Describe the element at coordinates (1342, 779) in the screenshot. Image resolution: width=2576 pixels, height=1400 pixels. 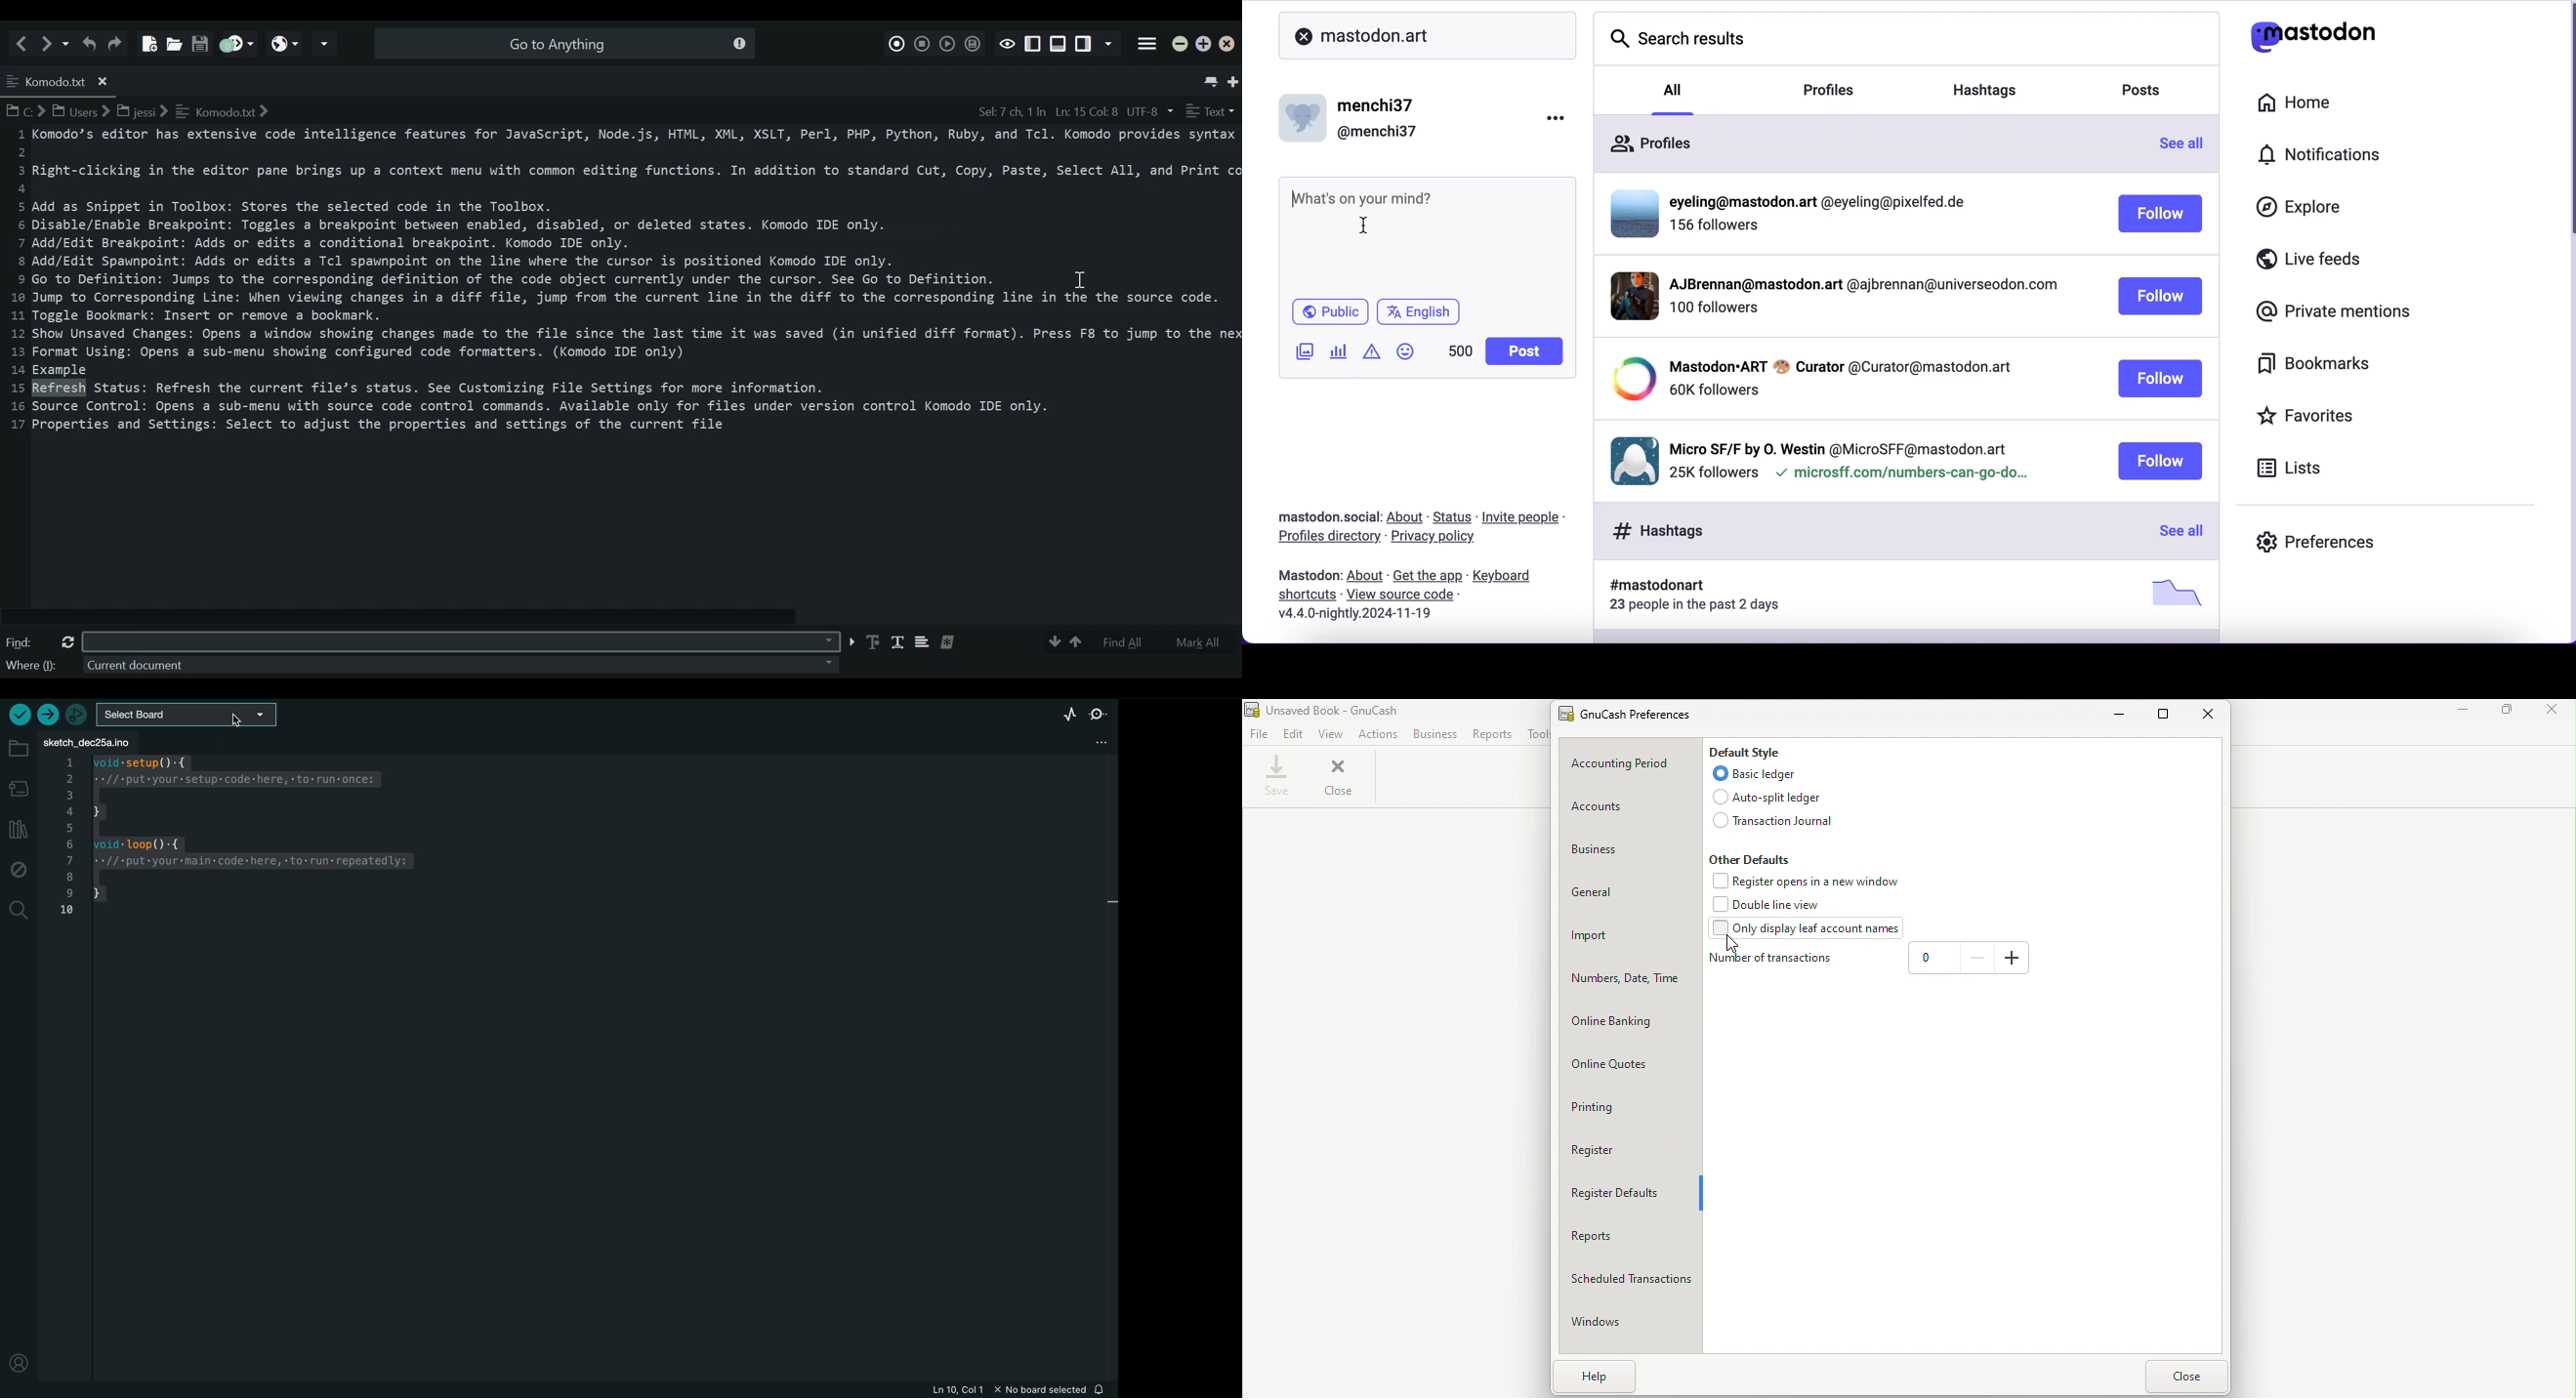
I see `Close` at that location.